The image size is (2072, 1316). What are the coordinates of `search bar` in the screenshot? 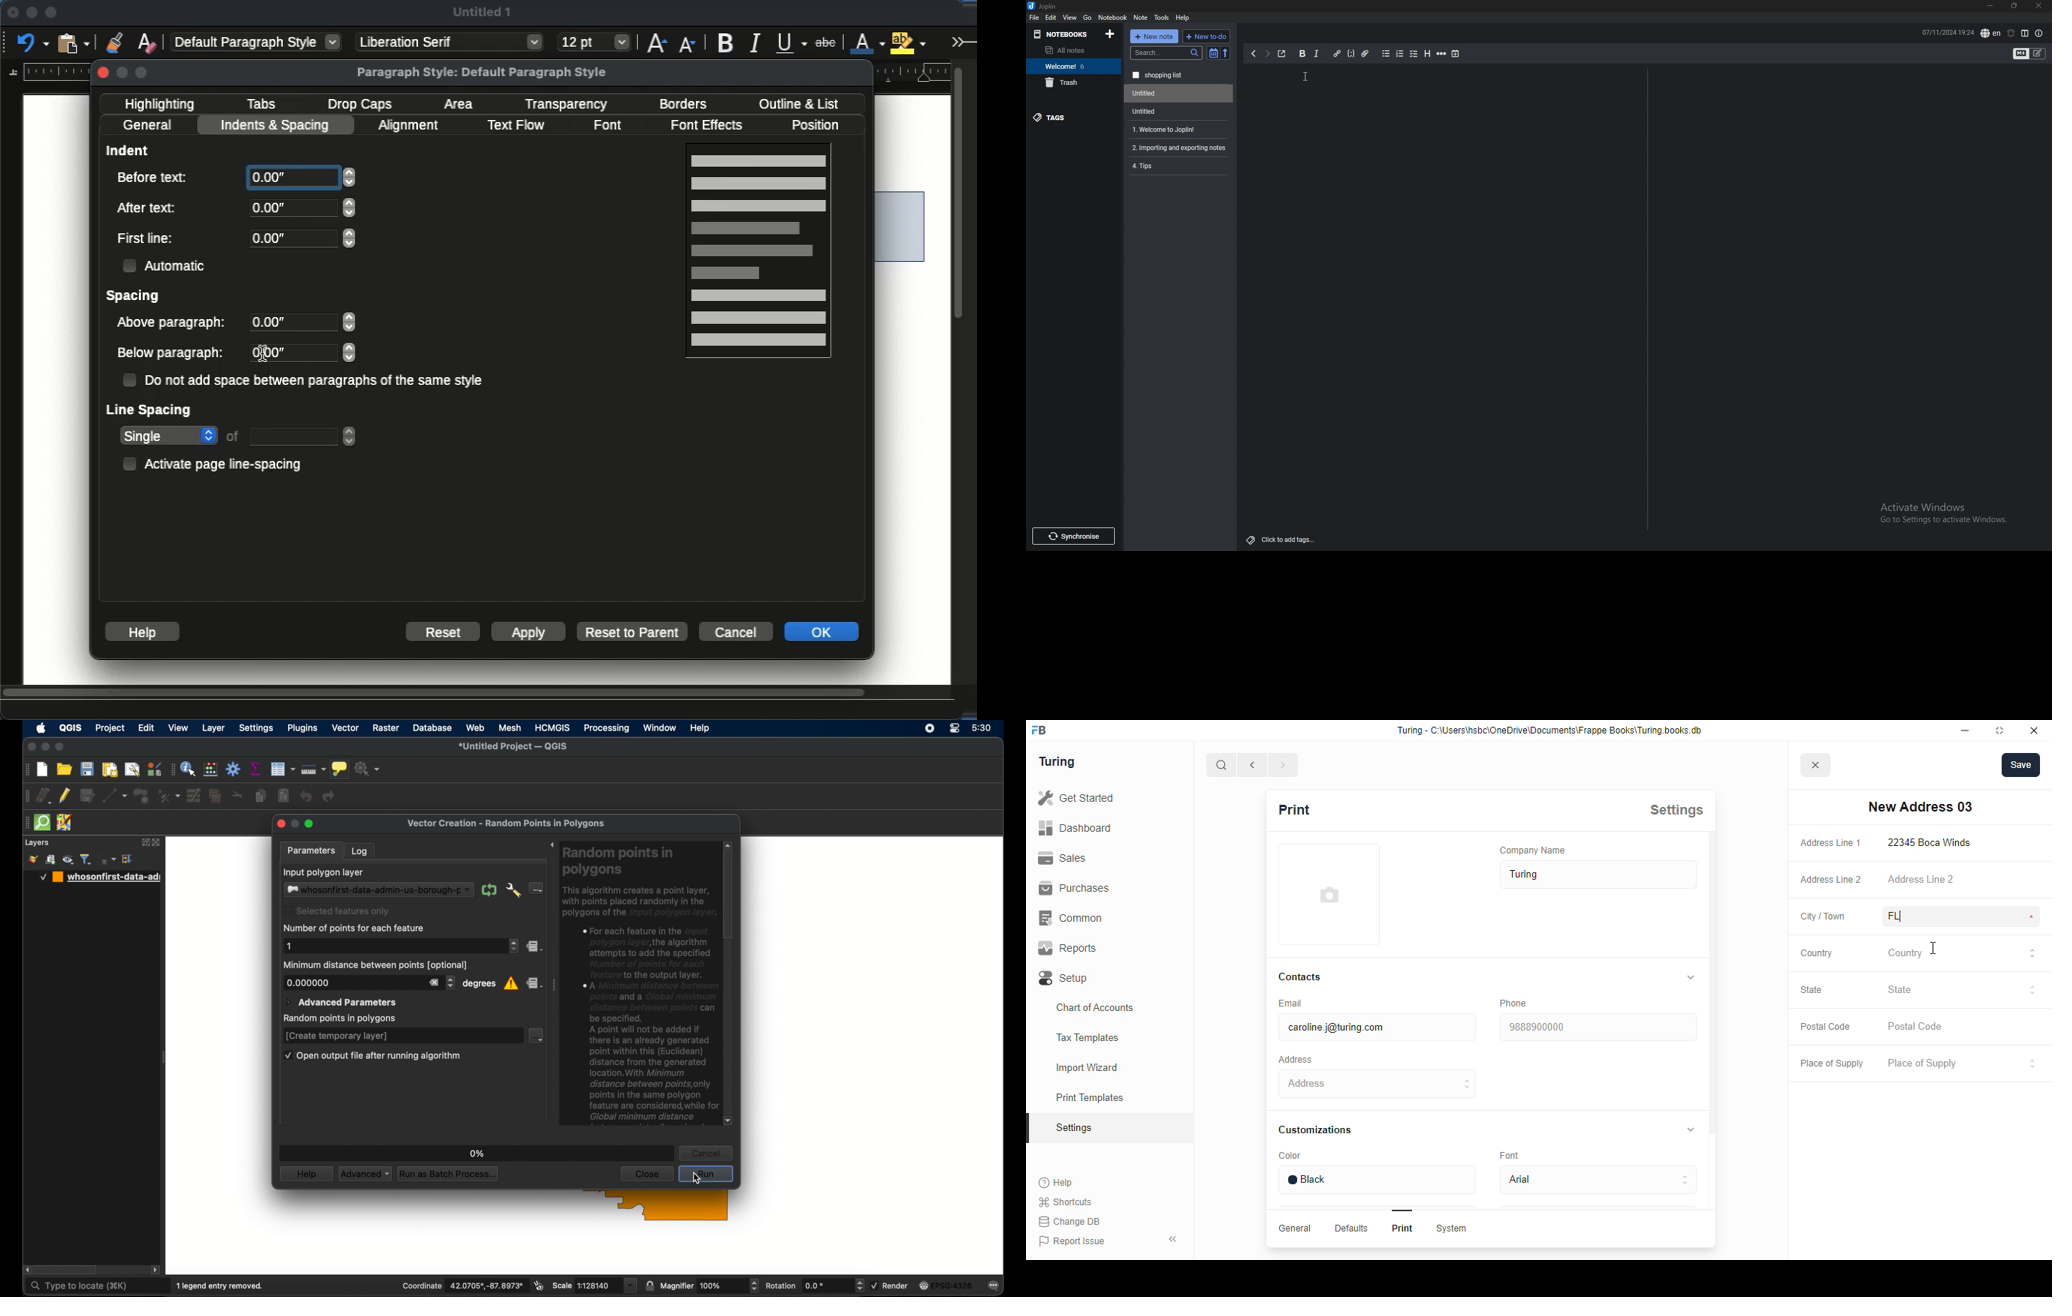 It's located at (1167, 53).